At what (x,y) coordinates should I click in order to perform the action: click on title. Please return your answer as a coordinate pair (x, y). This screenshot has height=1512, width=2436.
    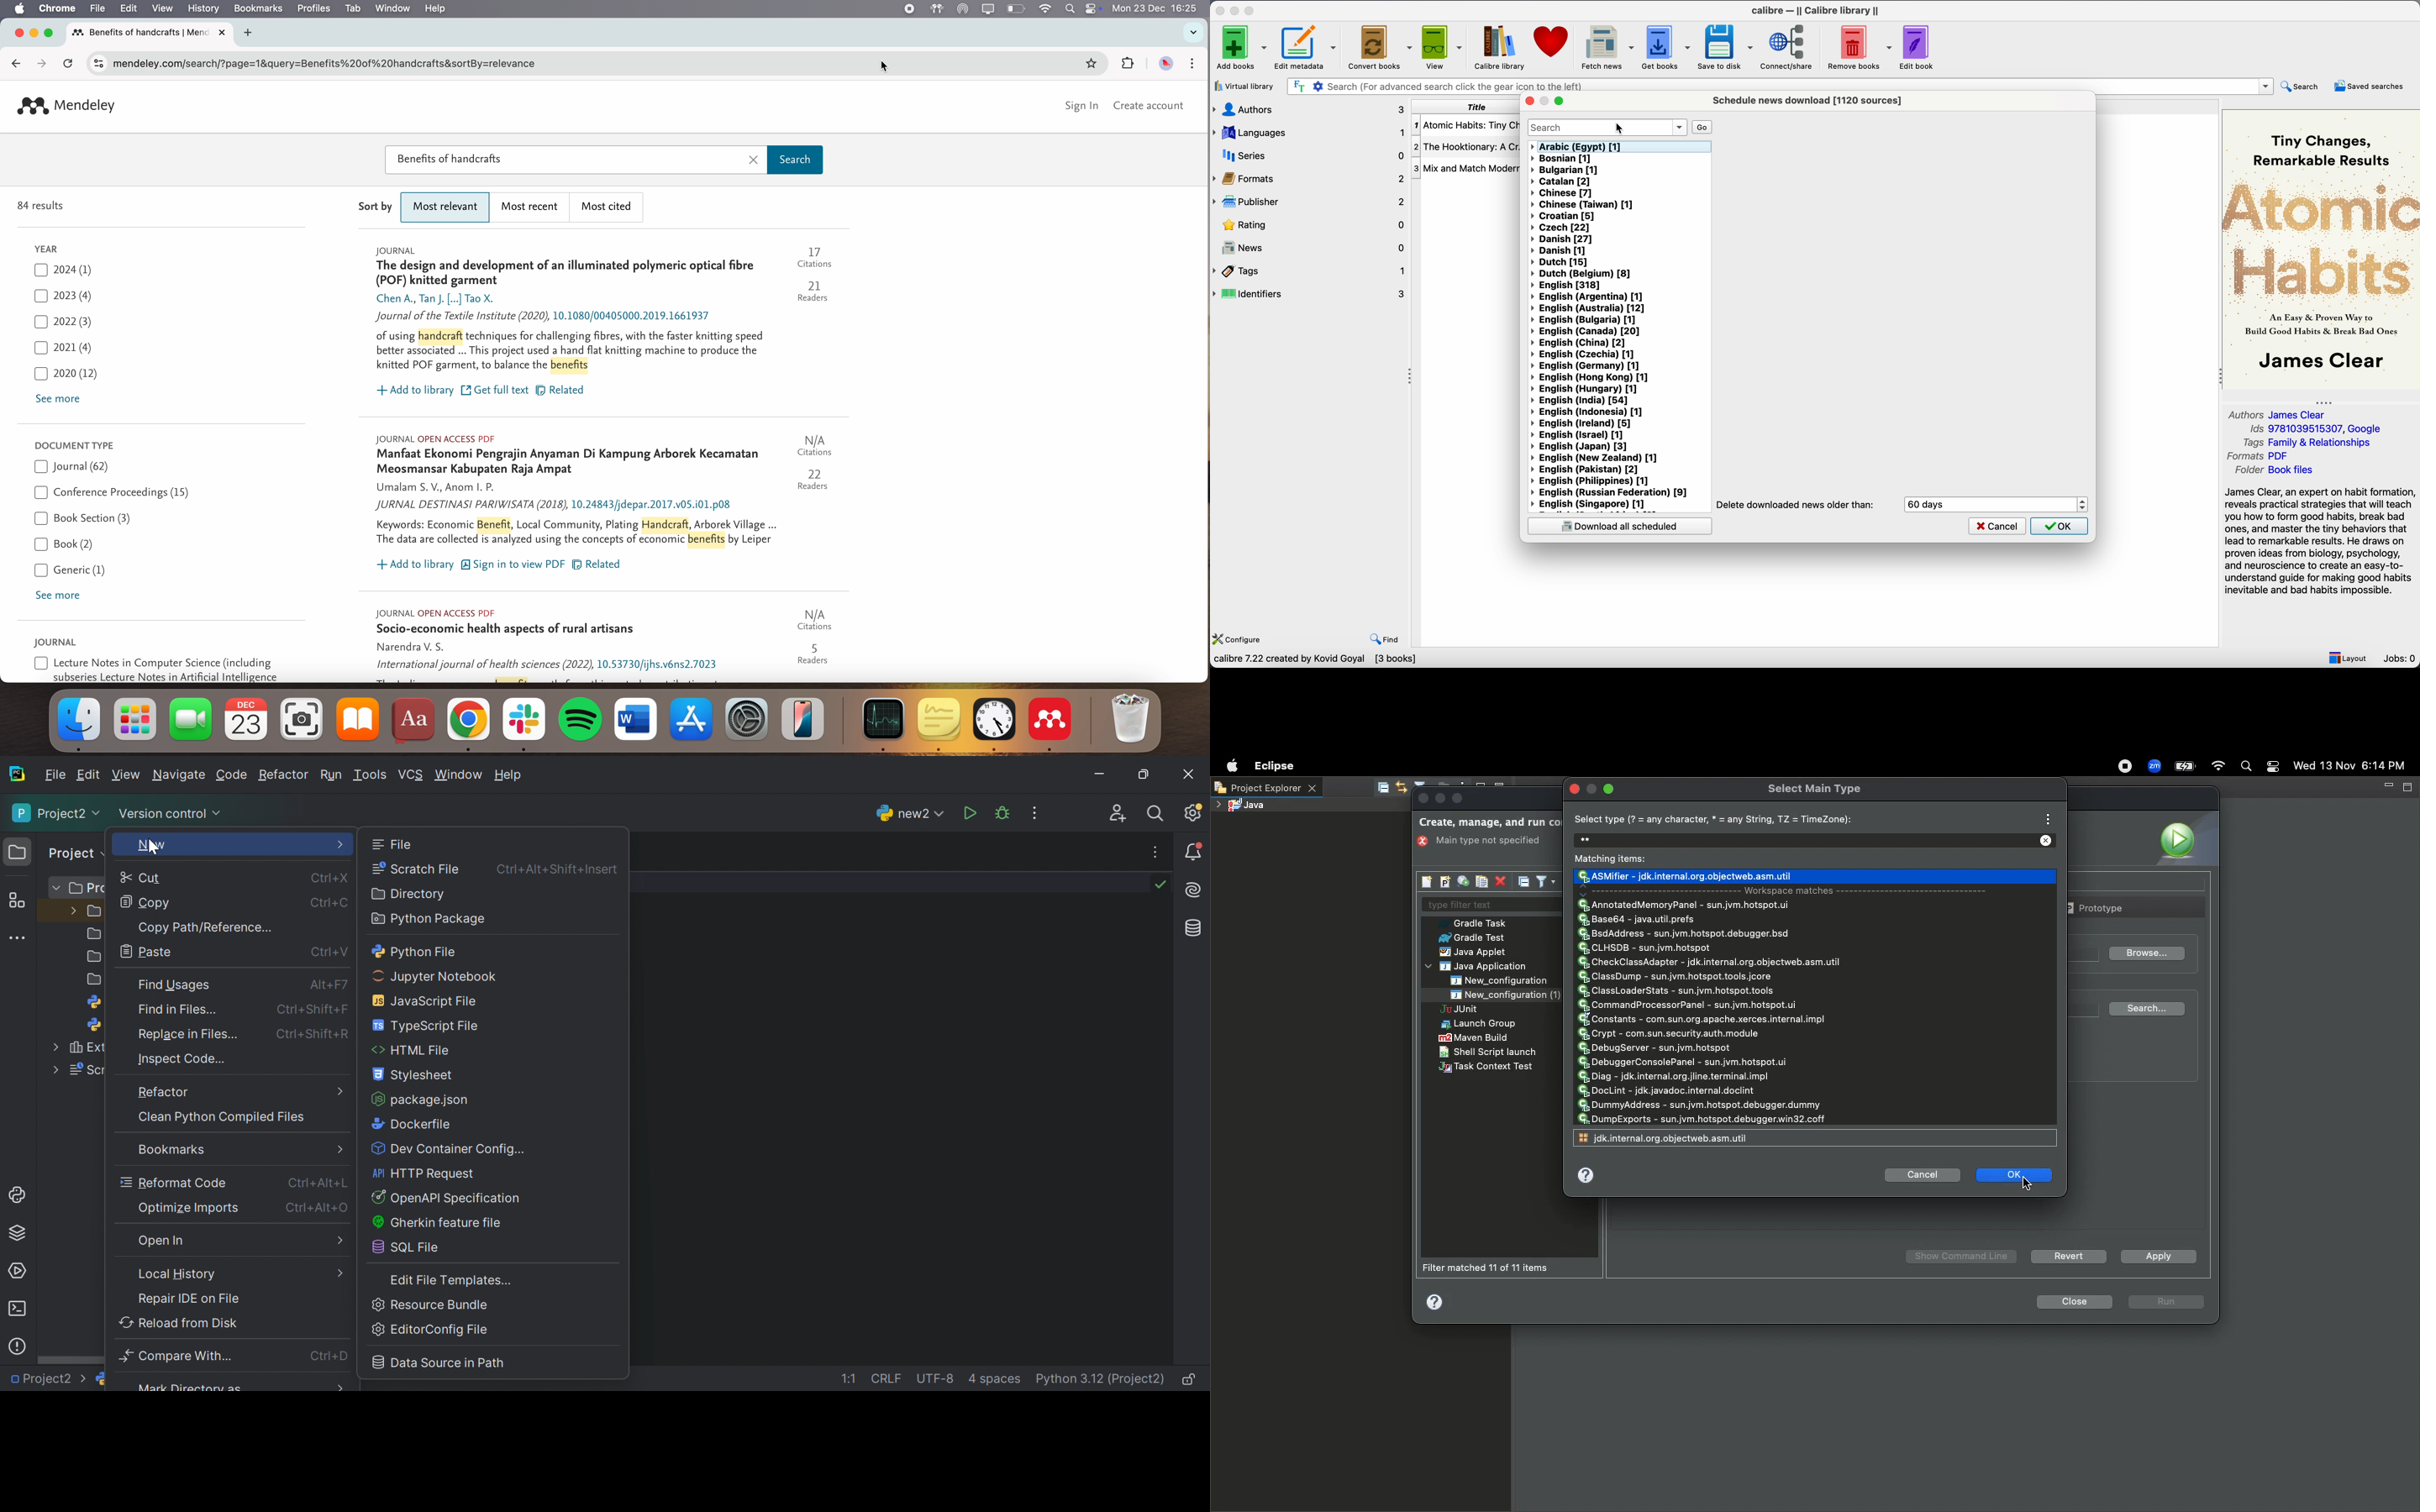
    Looking at the image, I should click on (1464, 107).